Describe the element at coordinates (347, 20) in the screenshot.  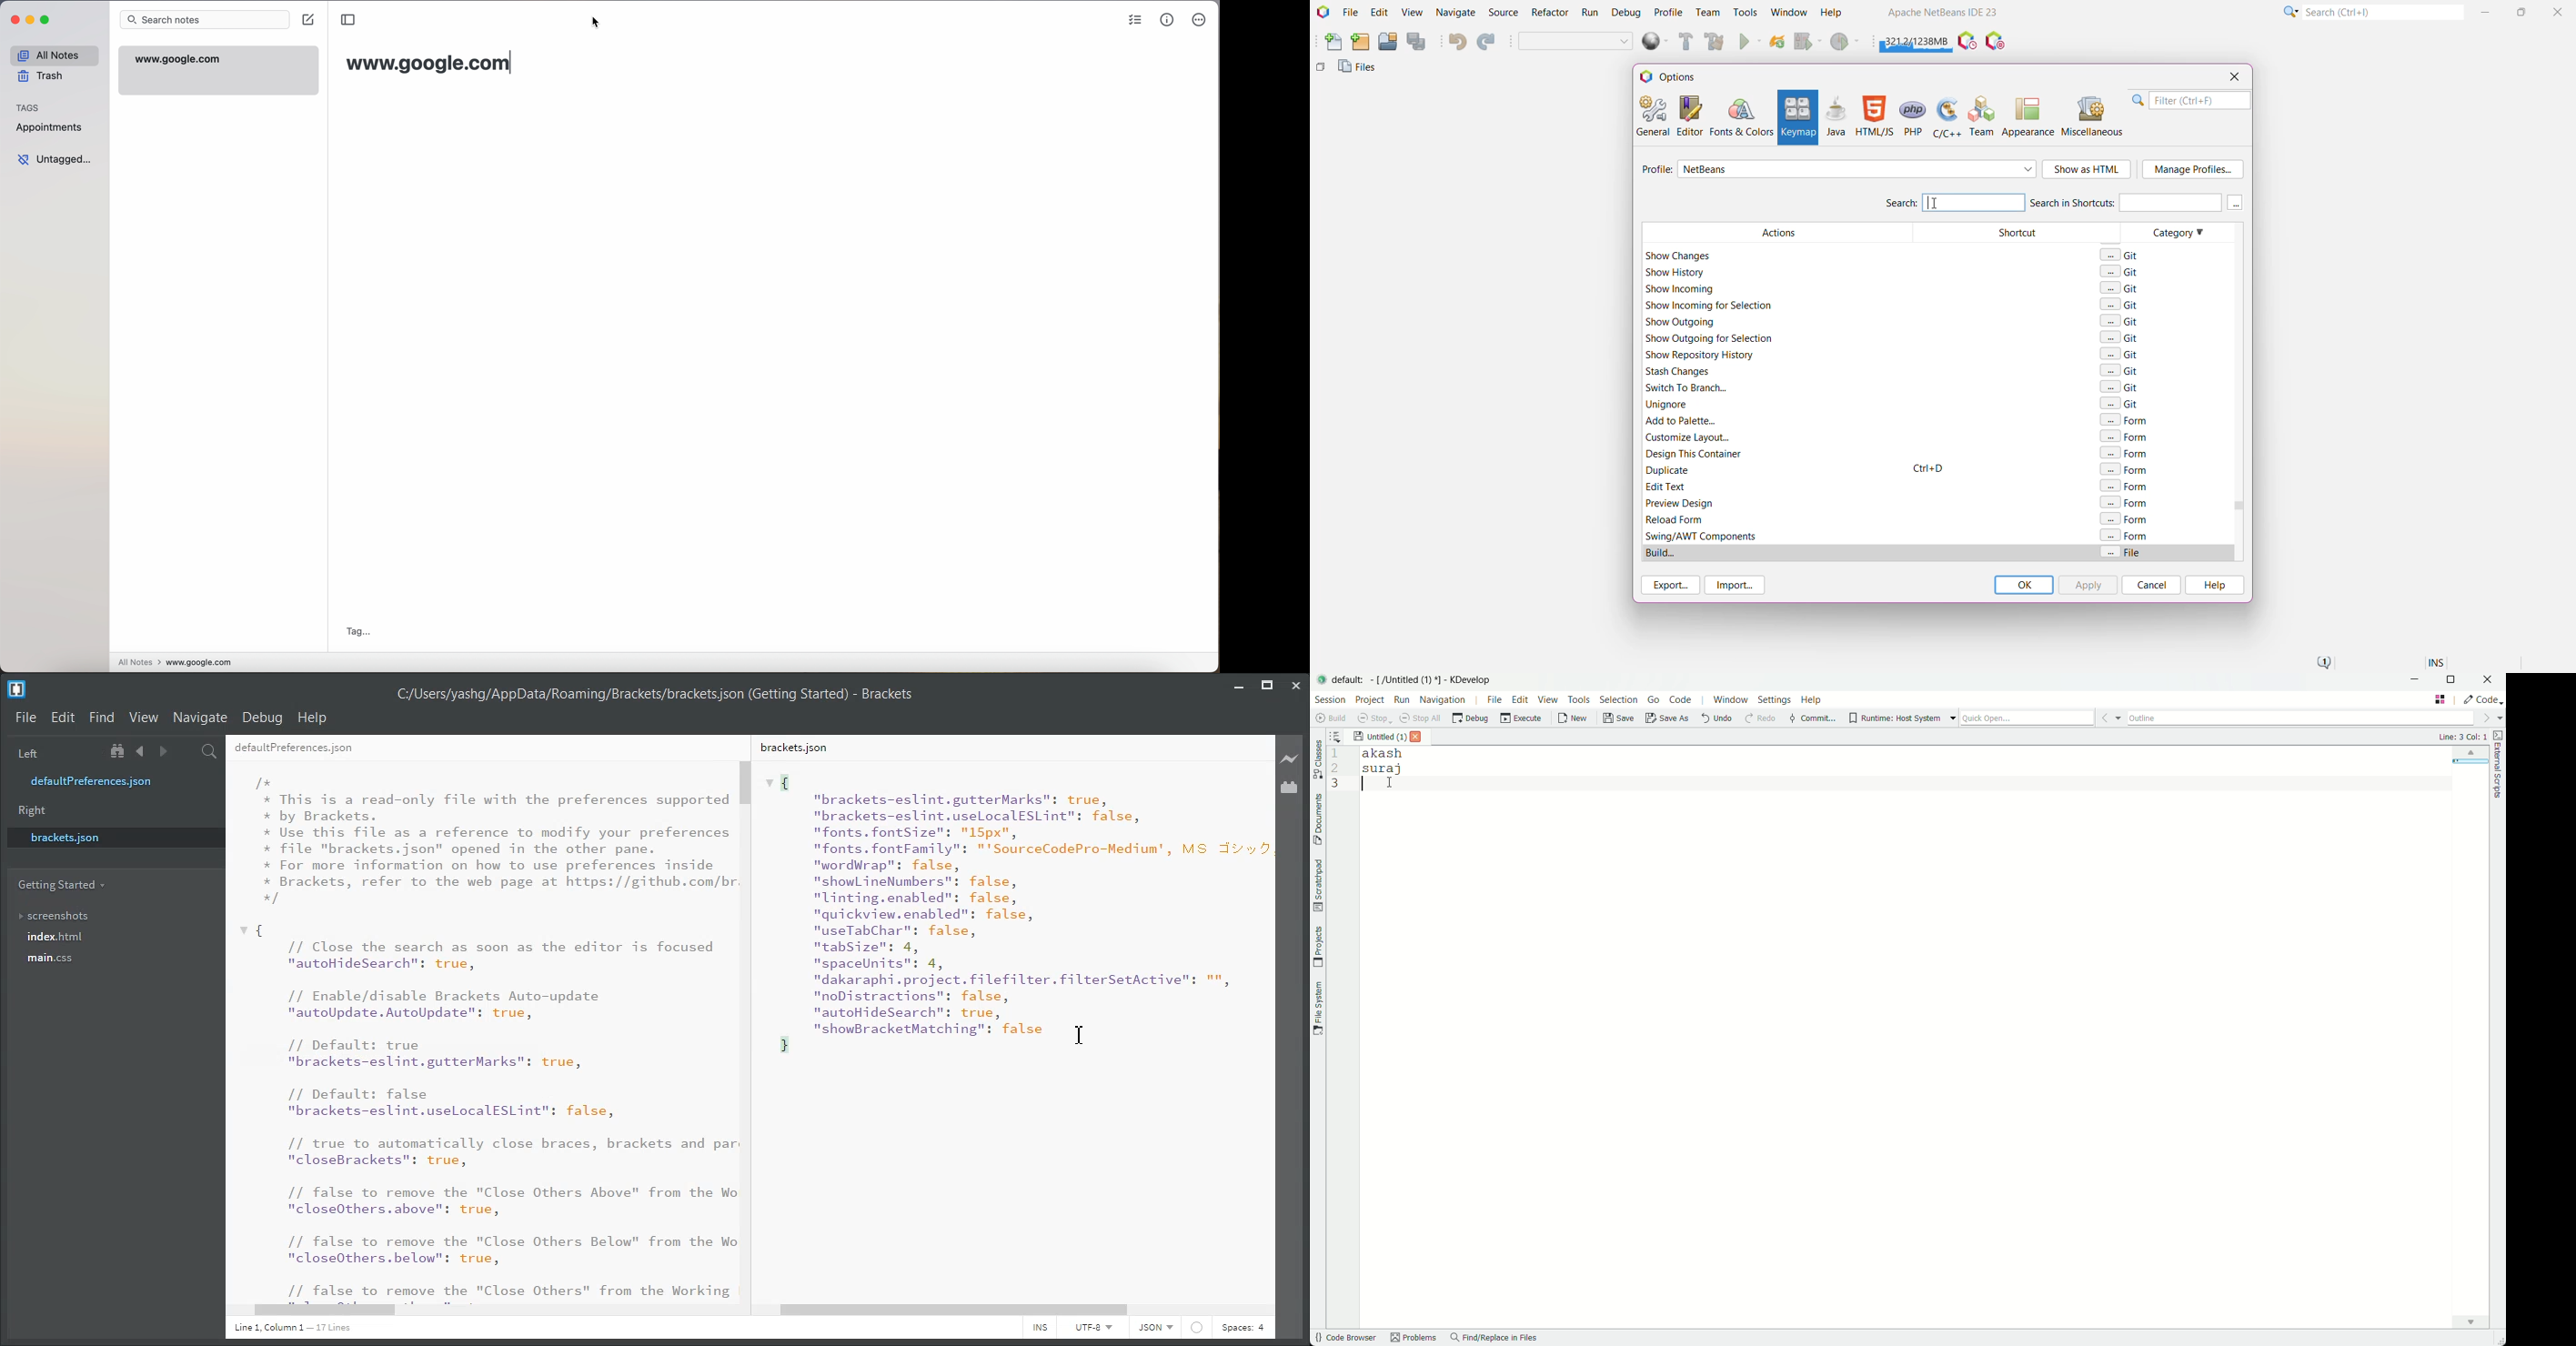
I see `toggle sidebar` at that location.